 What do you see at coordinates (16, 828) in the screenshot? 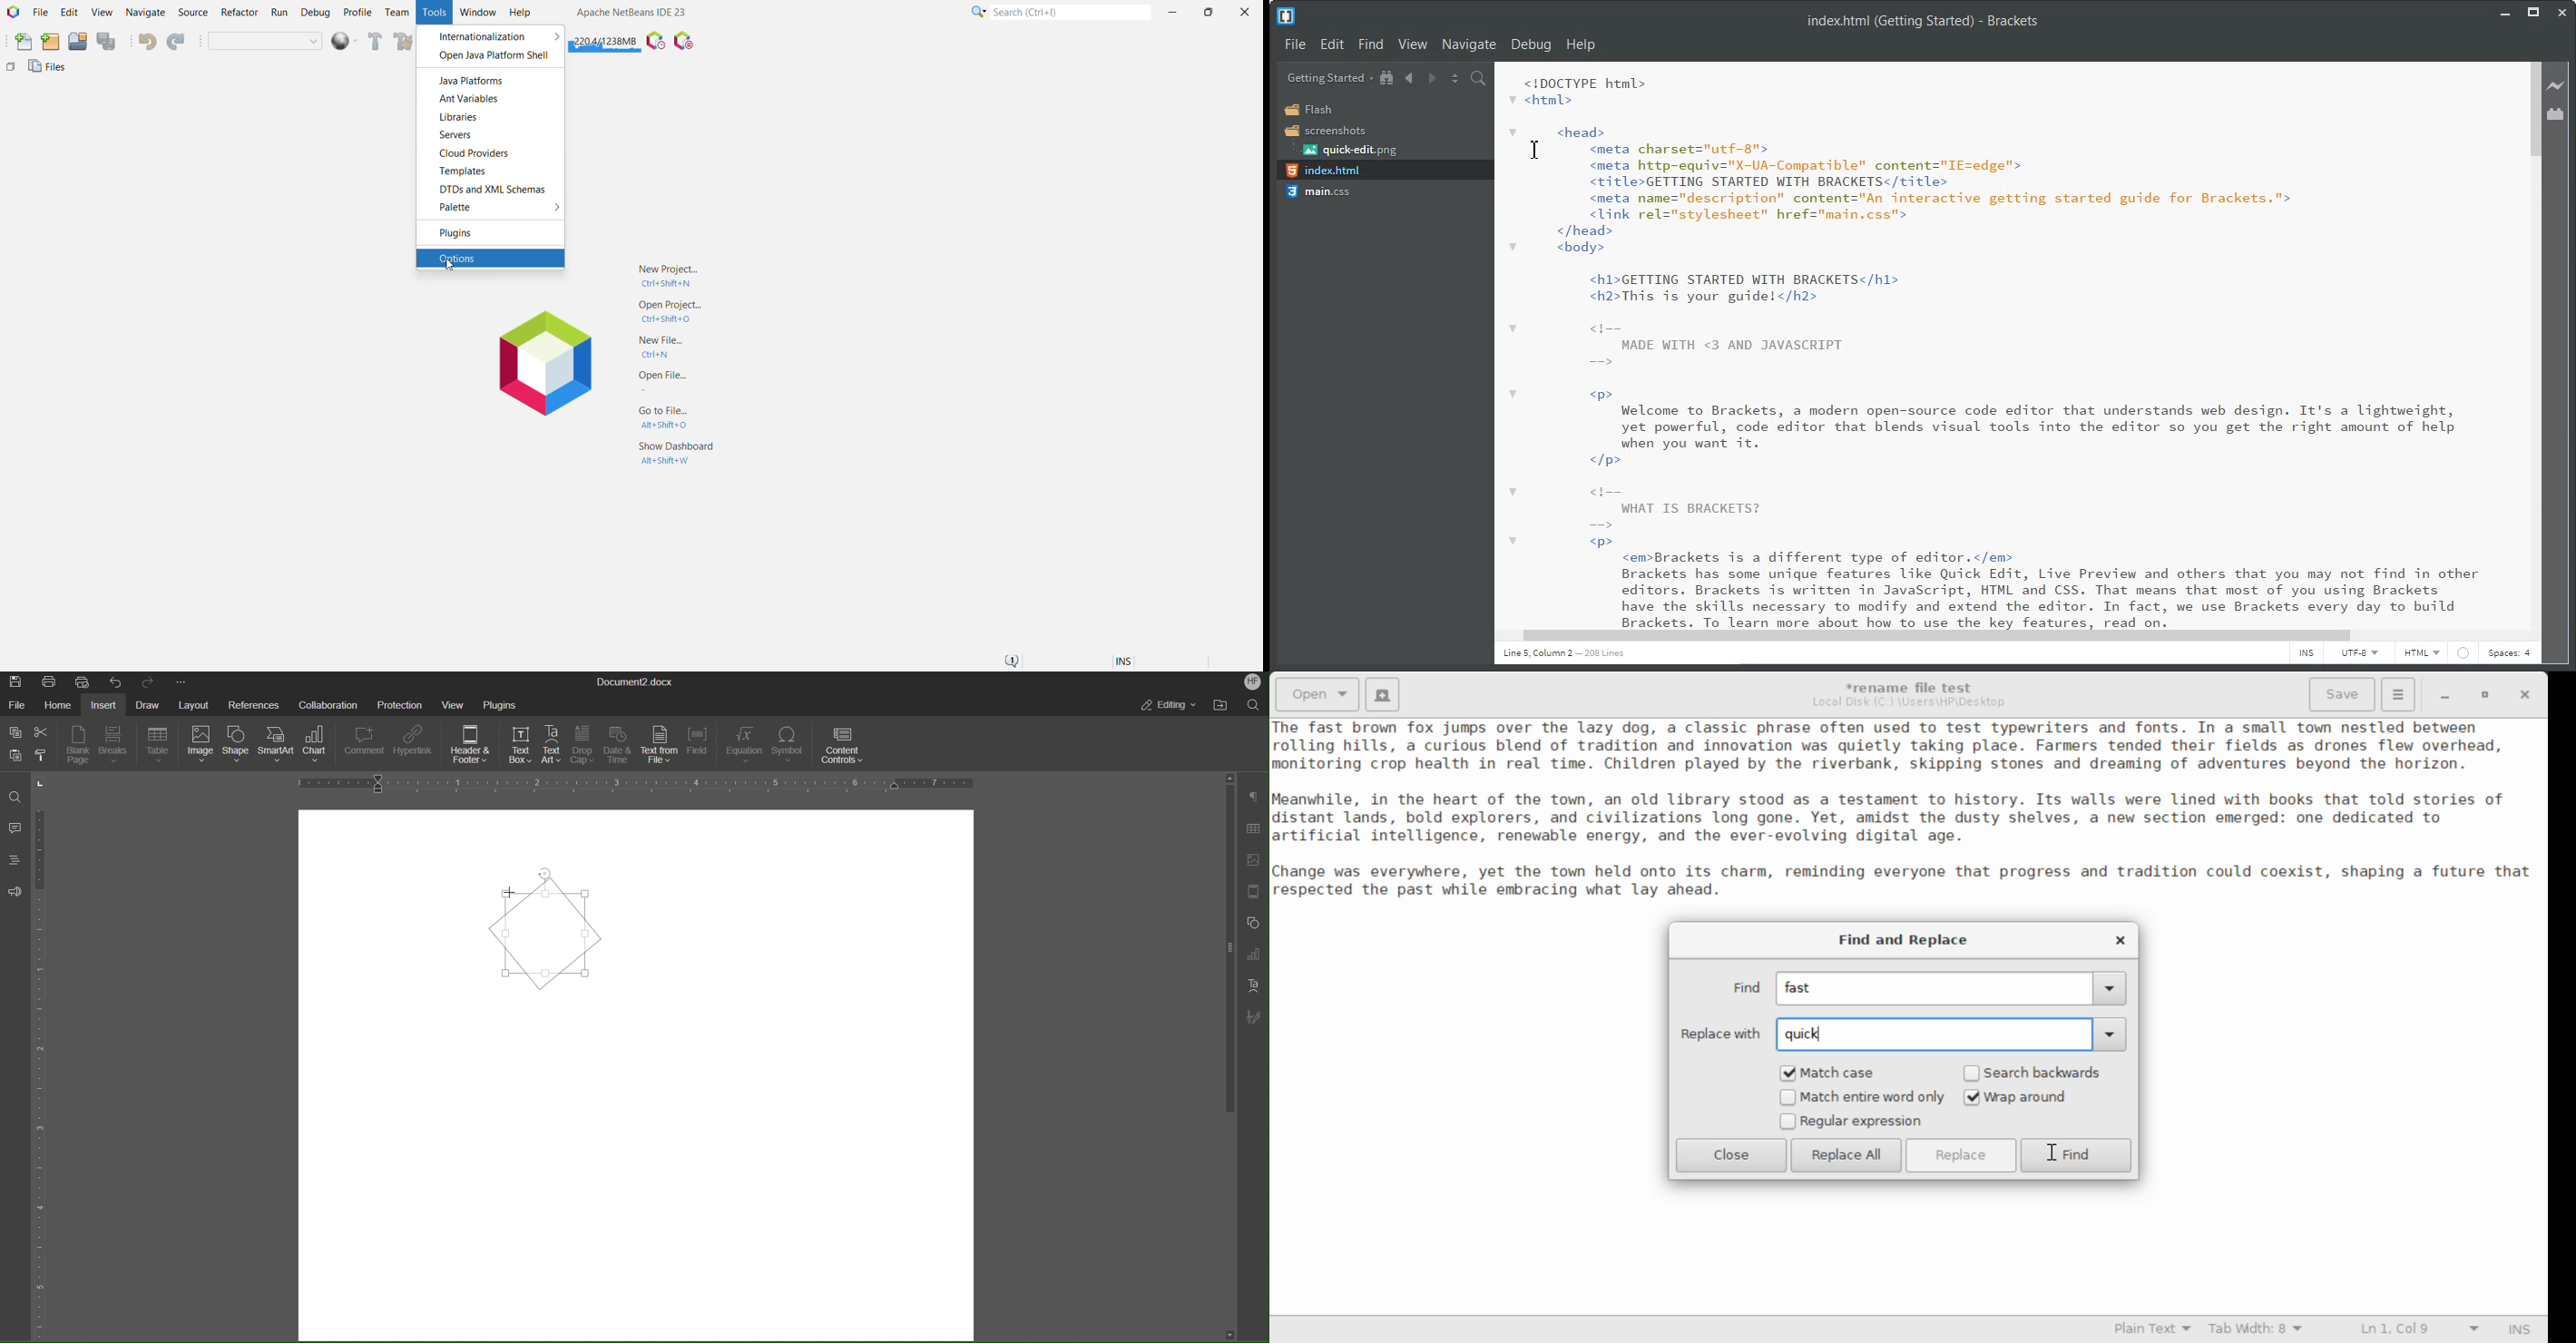
I see `Comments` at bounding box center [16, 828].